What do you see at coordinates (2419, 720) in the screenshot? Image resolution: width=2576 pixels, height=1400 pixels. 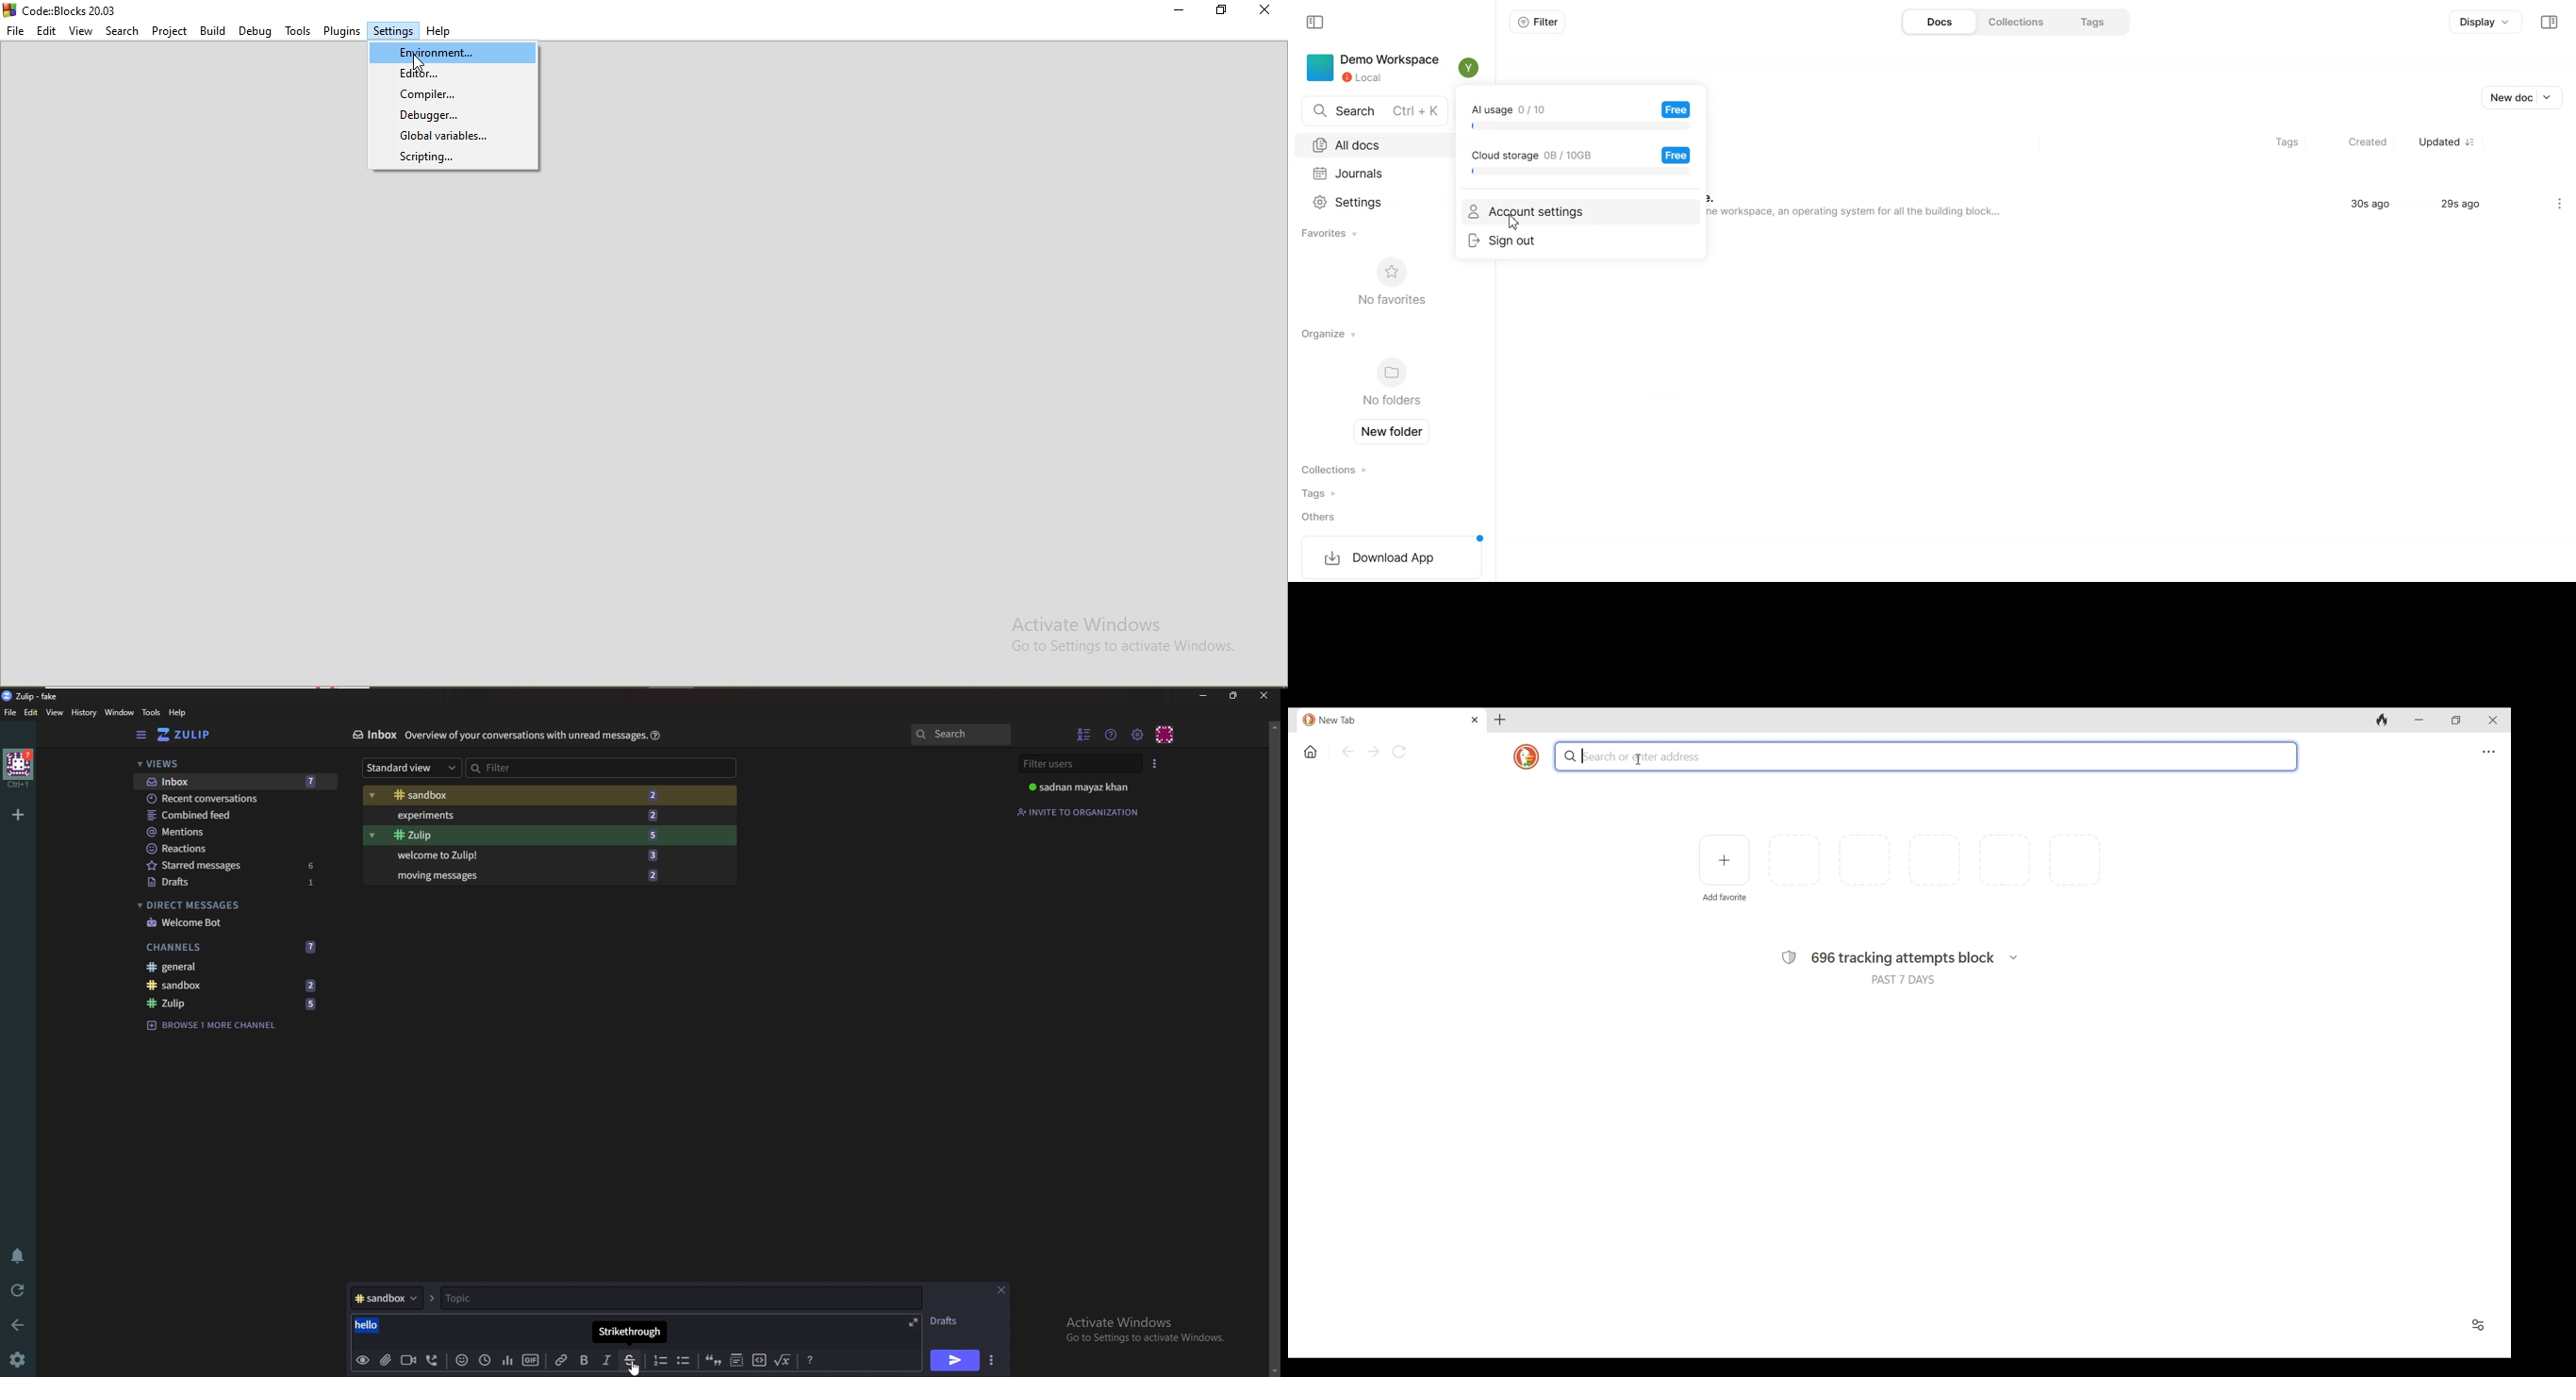 I see `Minimize` at bounding box center [2419, 720].